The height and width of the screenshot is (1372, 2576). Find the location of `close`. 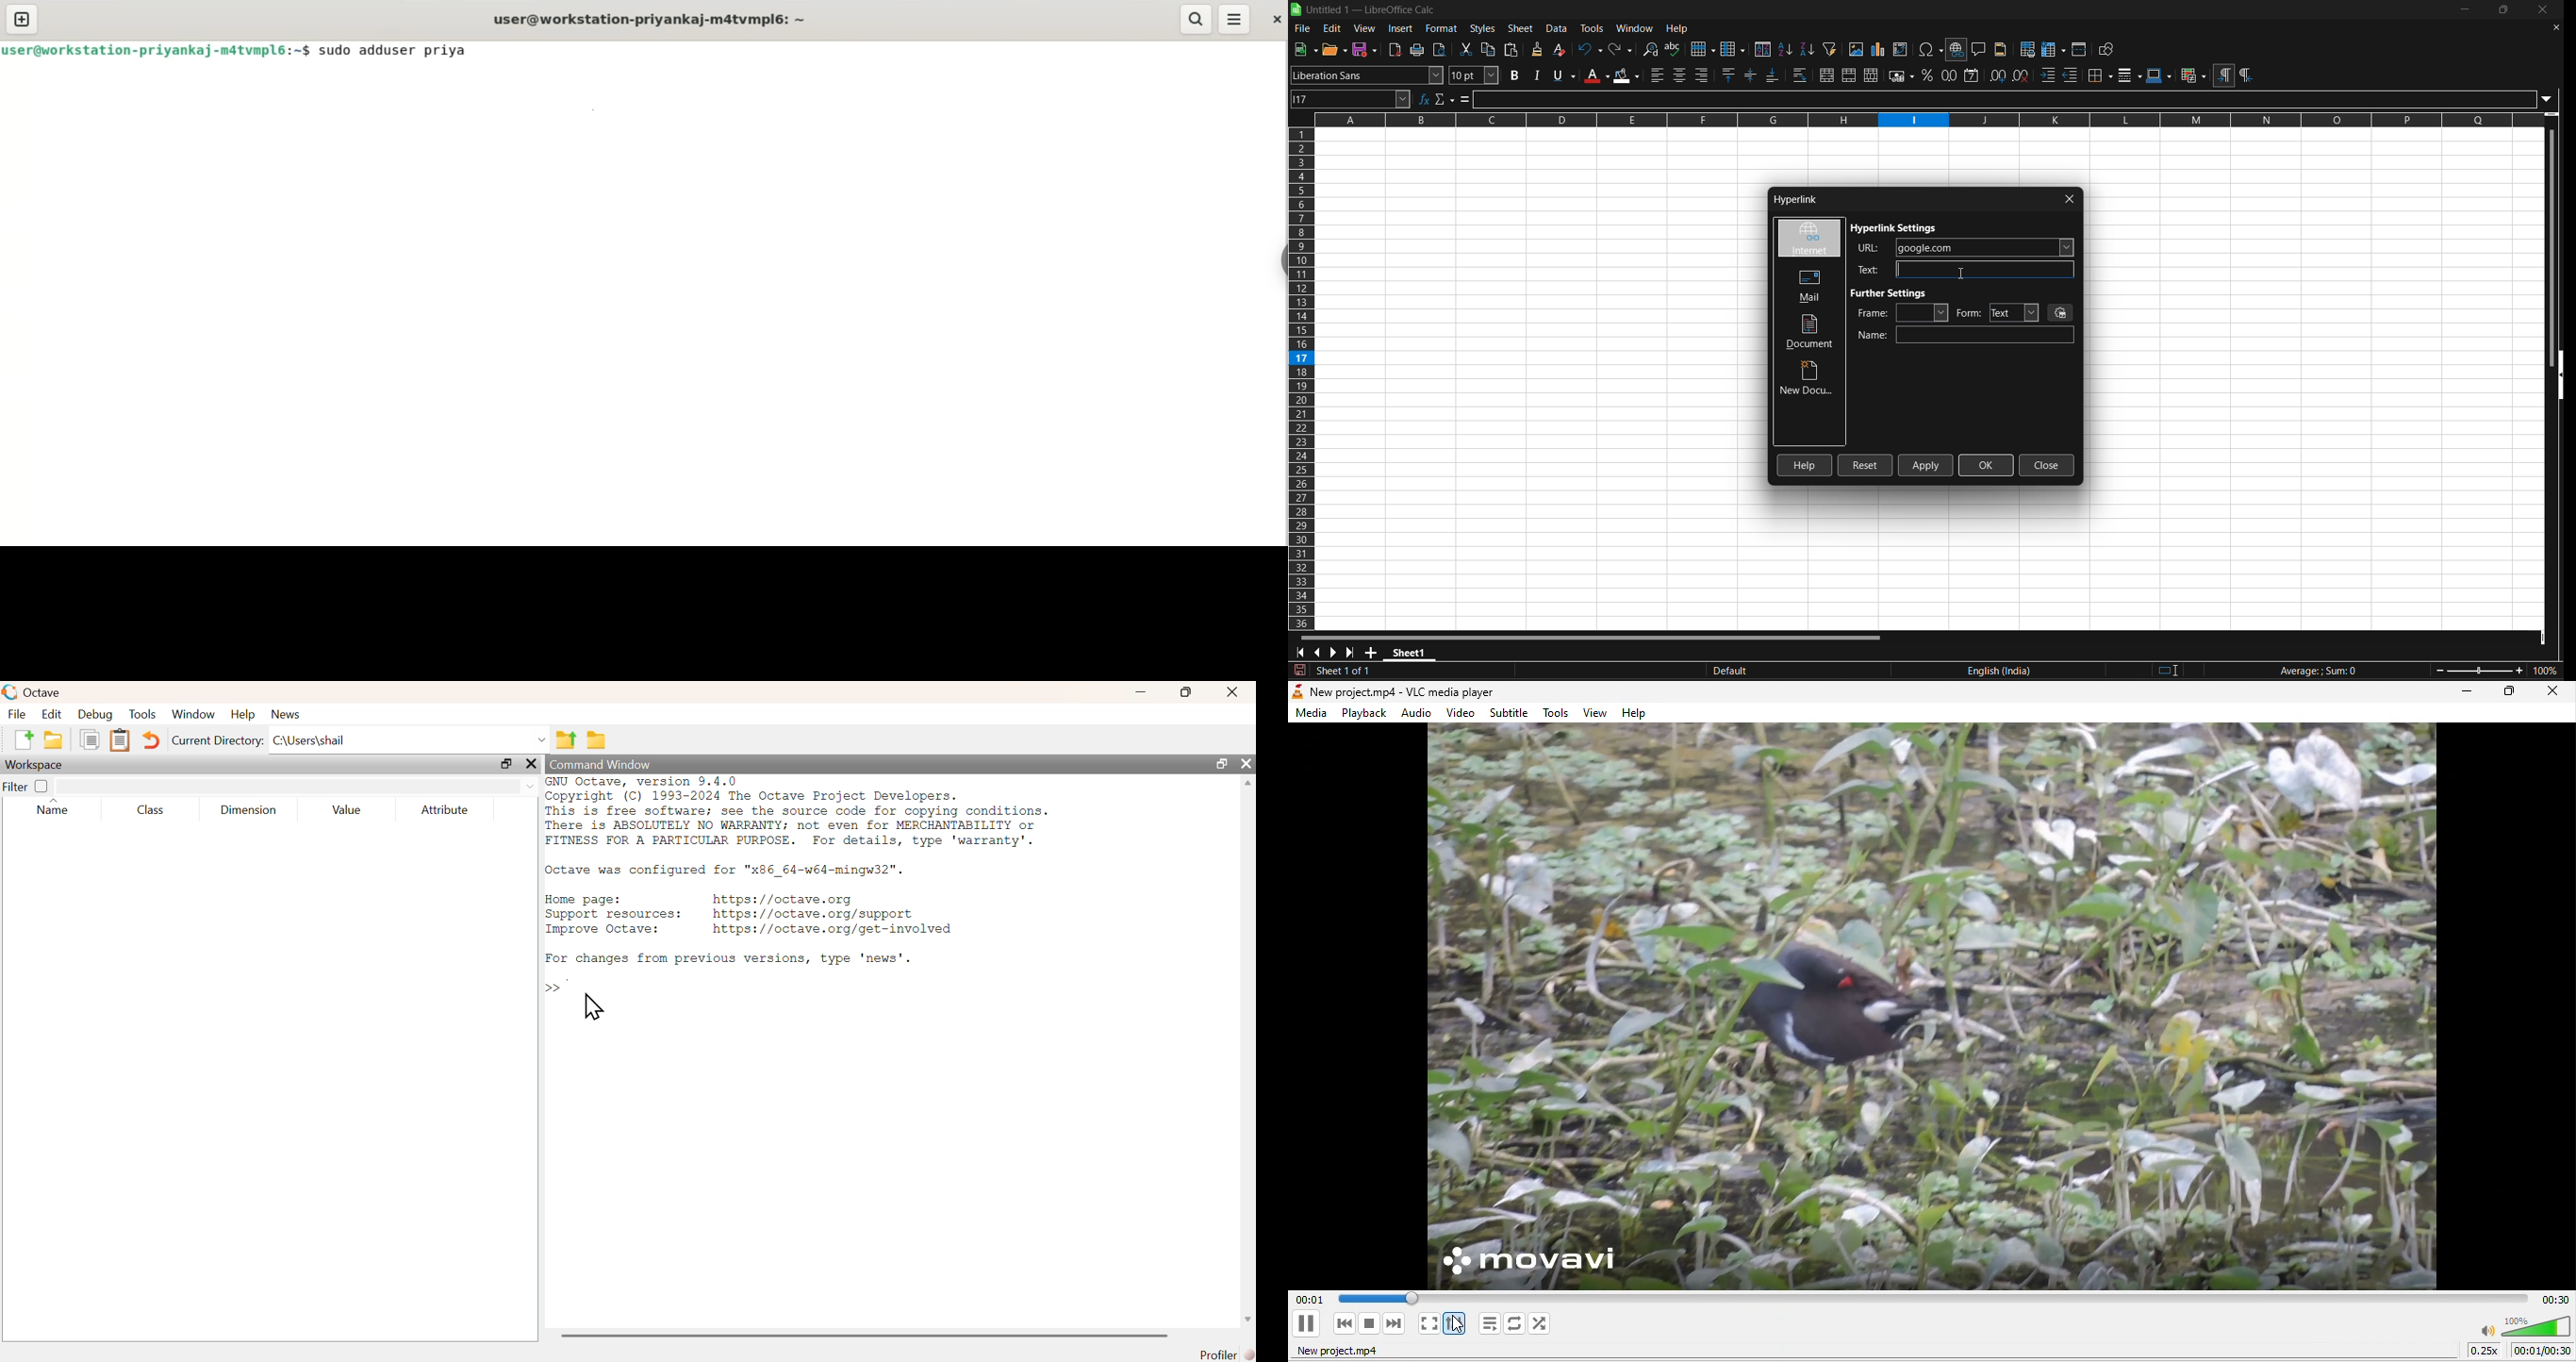

close is located at coordinates (2070, 199).